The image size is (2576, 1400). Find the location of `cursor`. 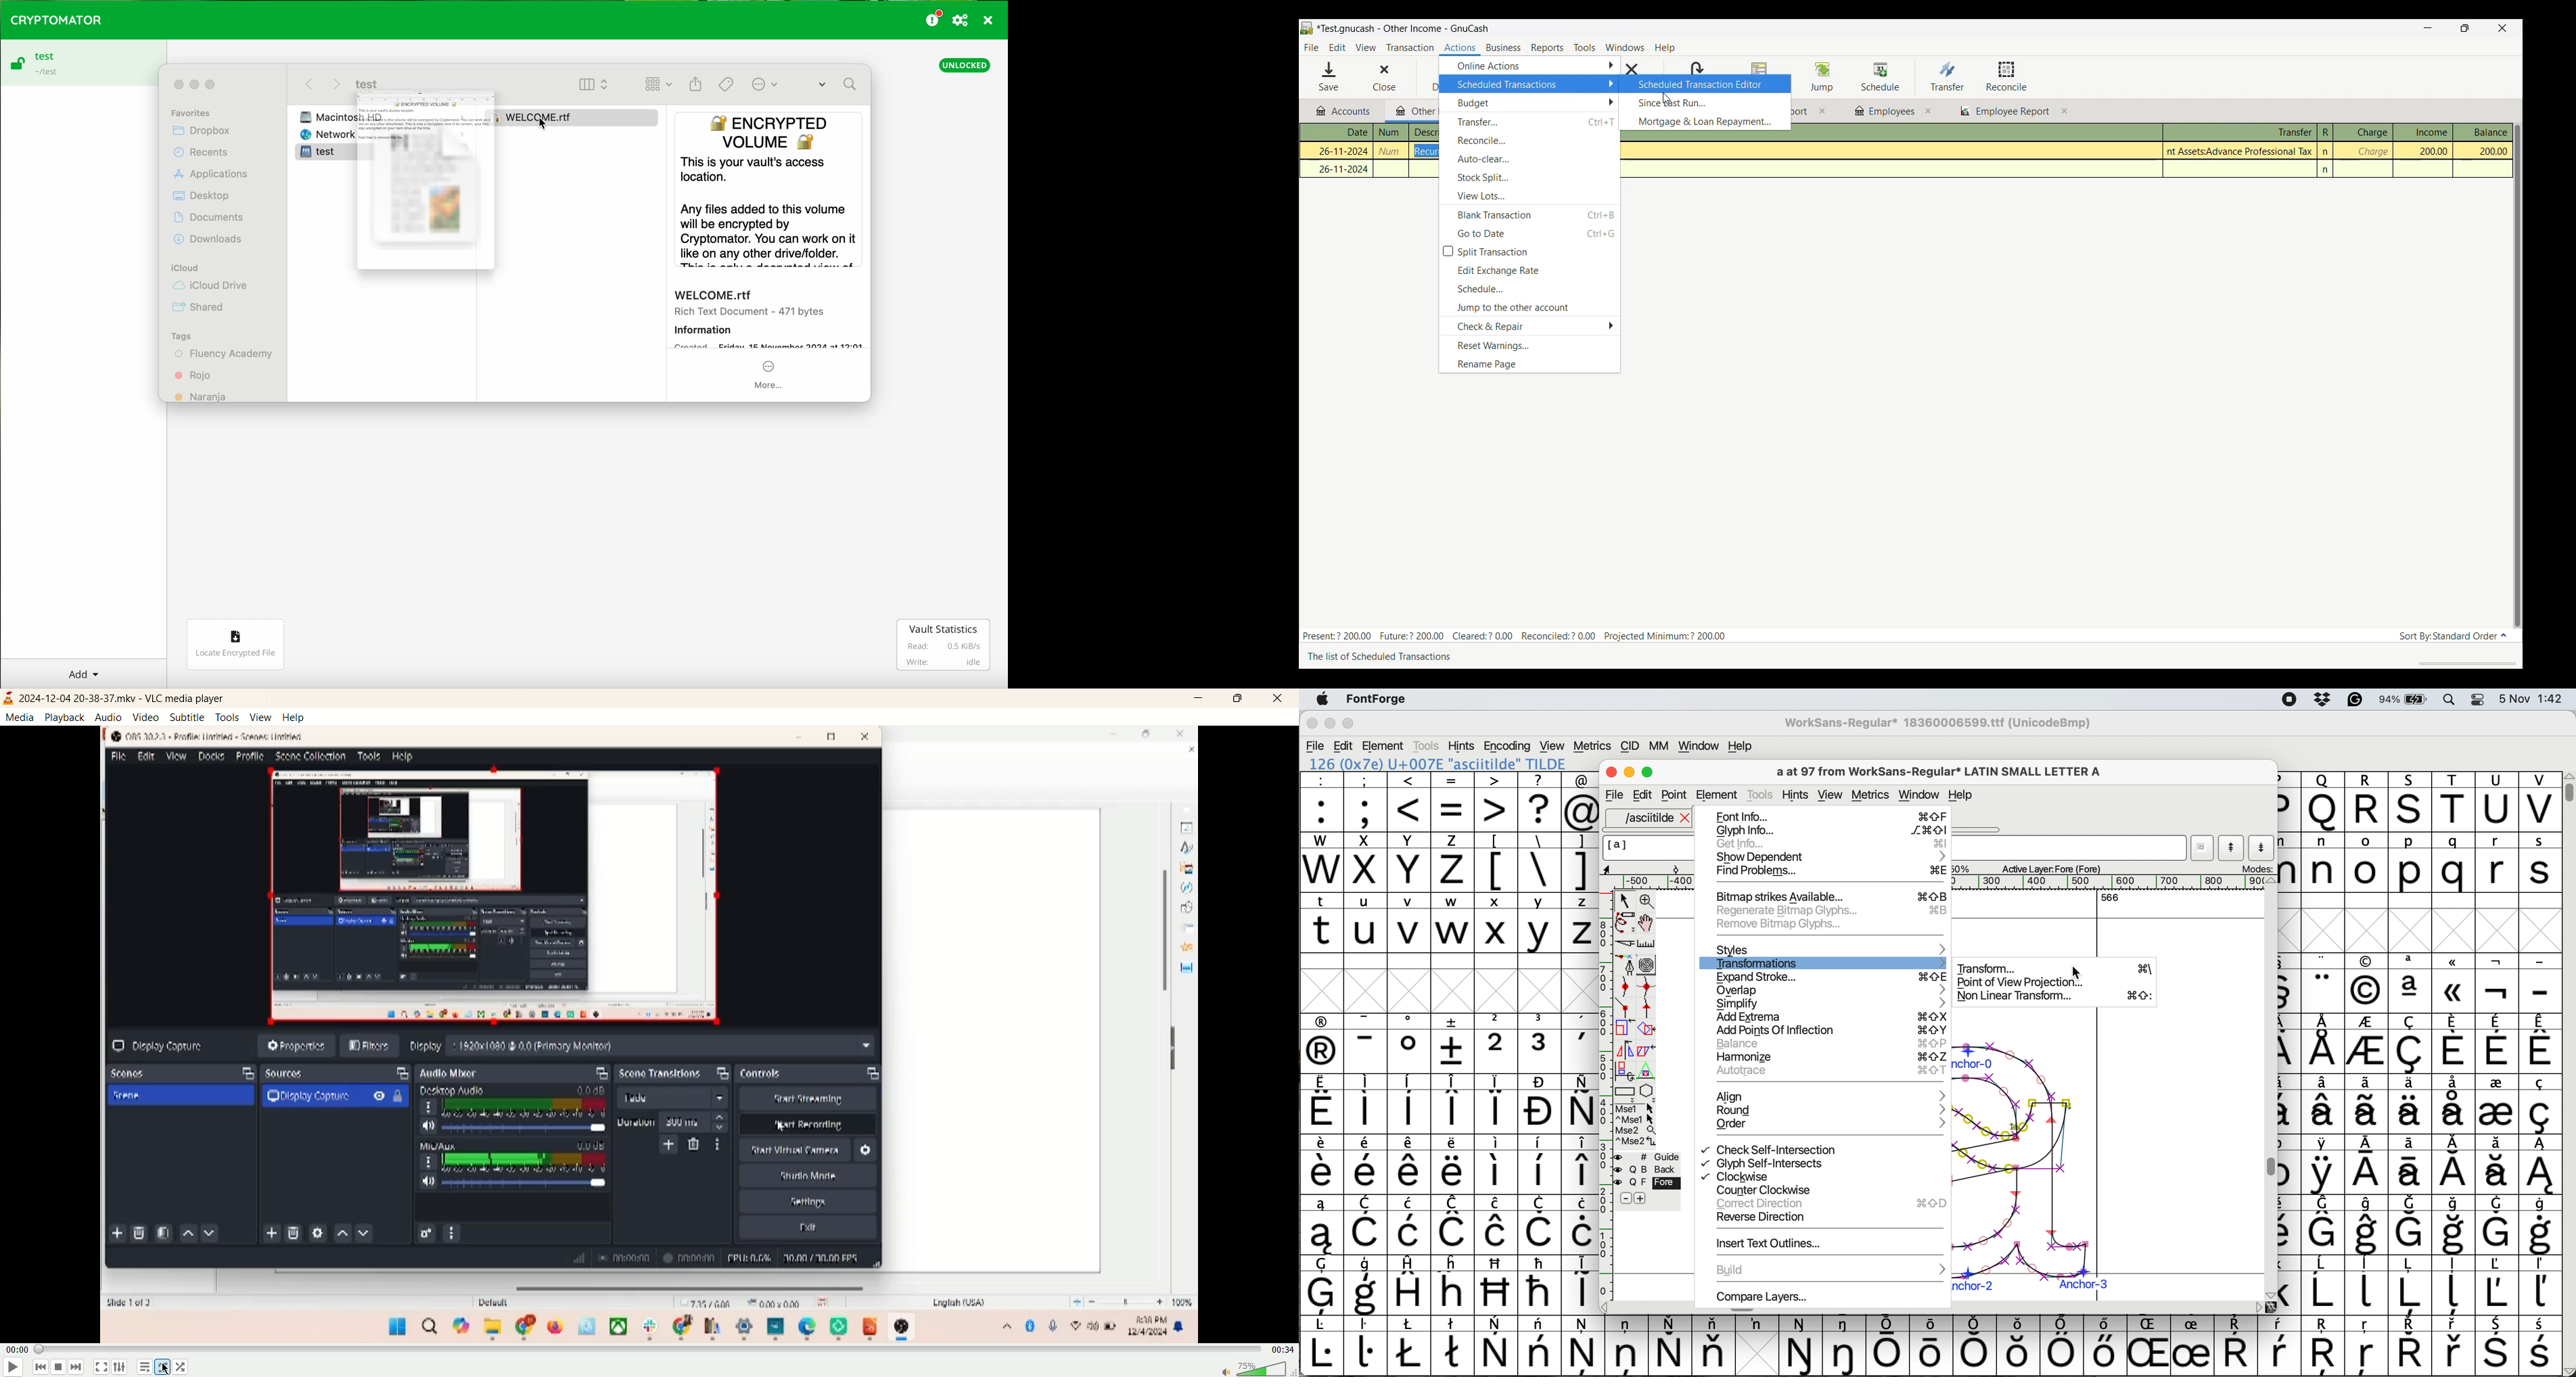

cursor is located at coordinates (169, 1370).